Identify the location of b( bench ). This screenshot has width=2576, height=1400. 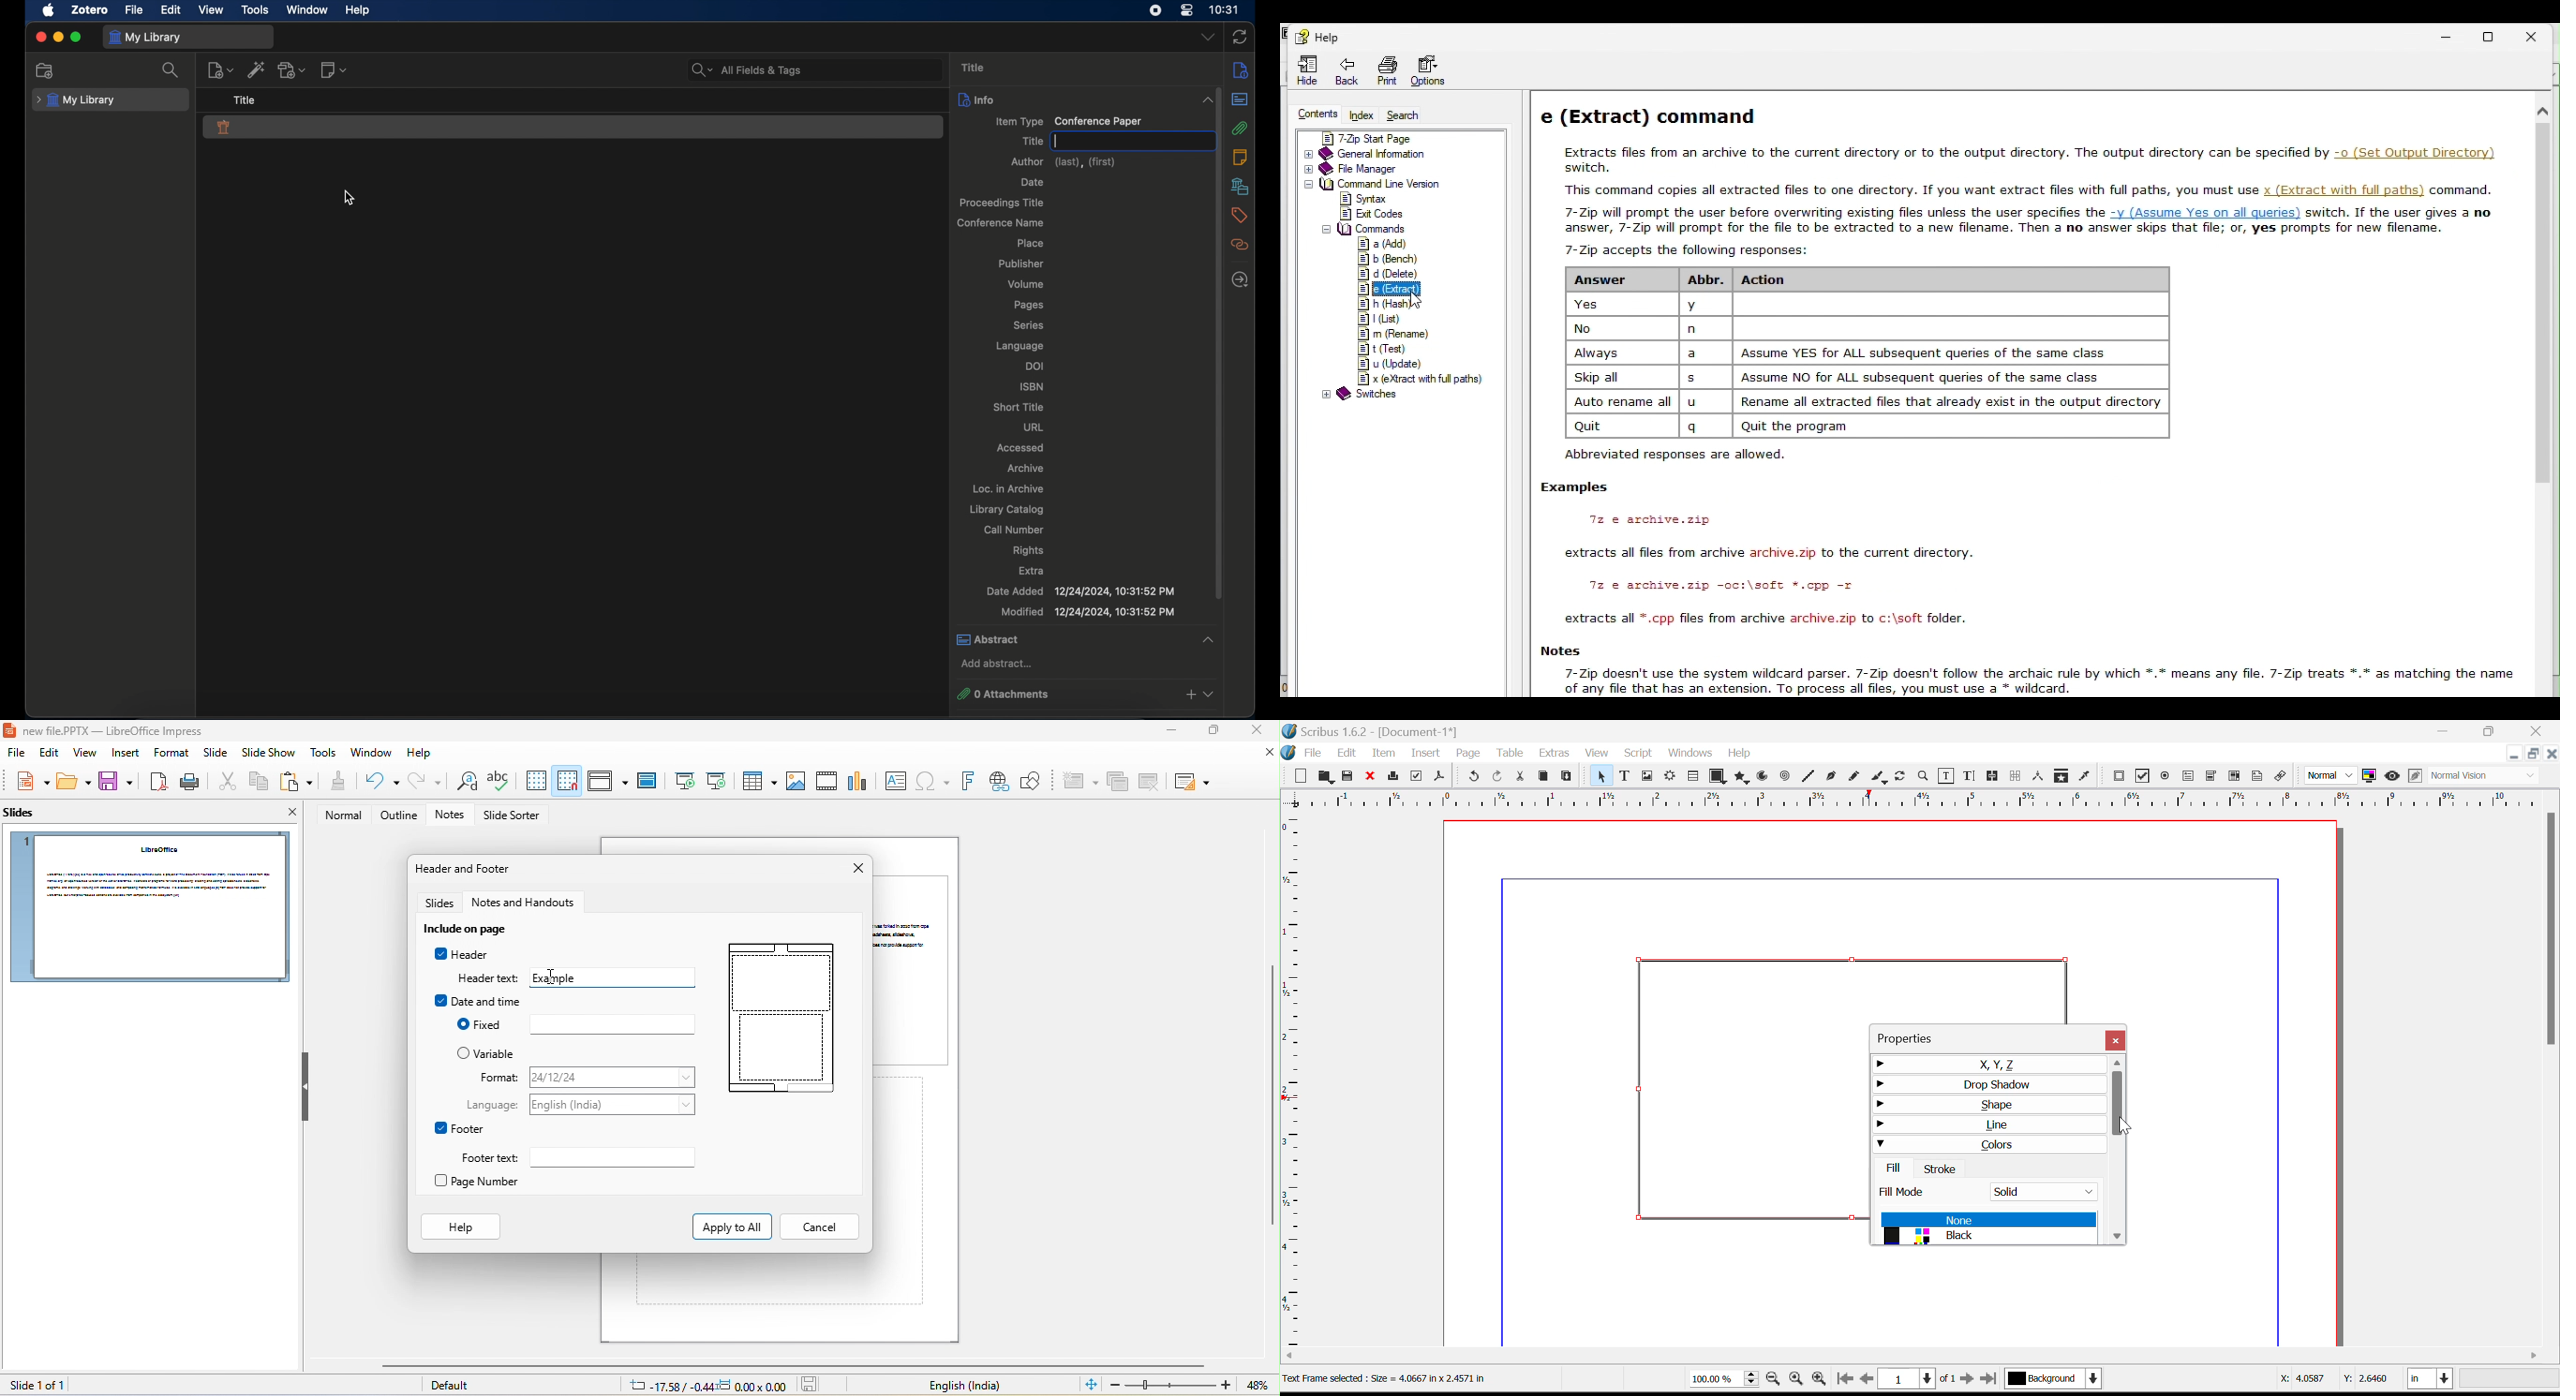
(1388, 259).